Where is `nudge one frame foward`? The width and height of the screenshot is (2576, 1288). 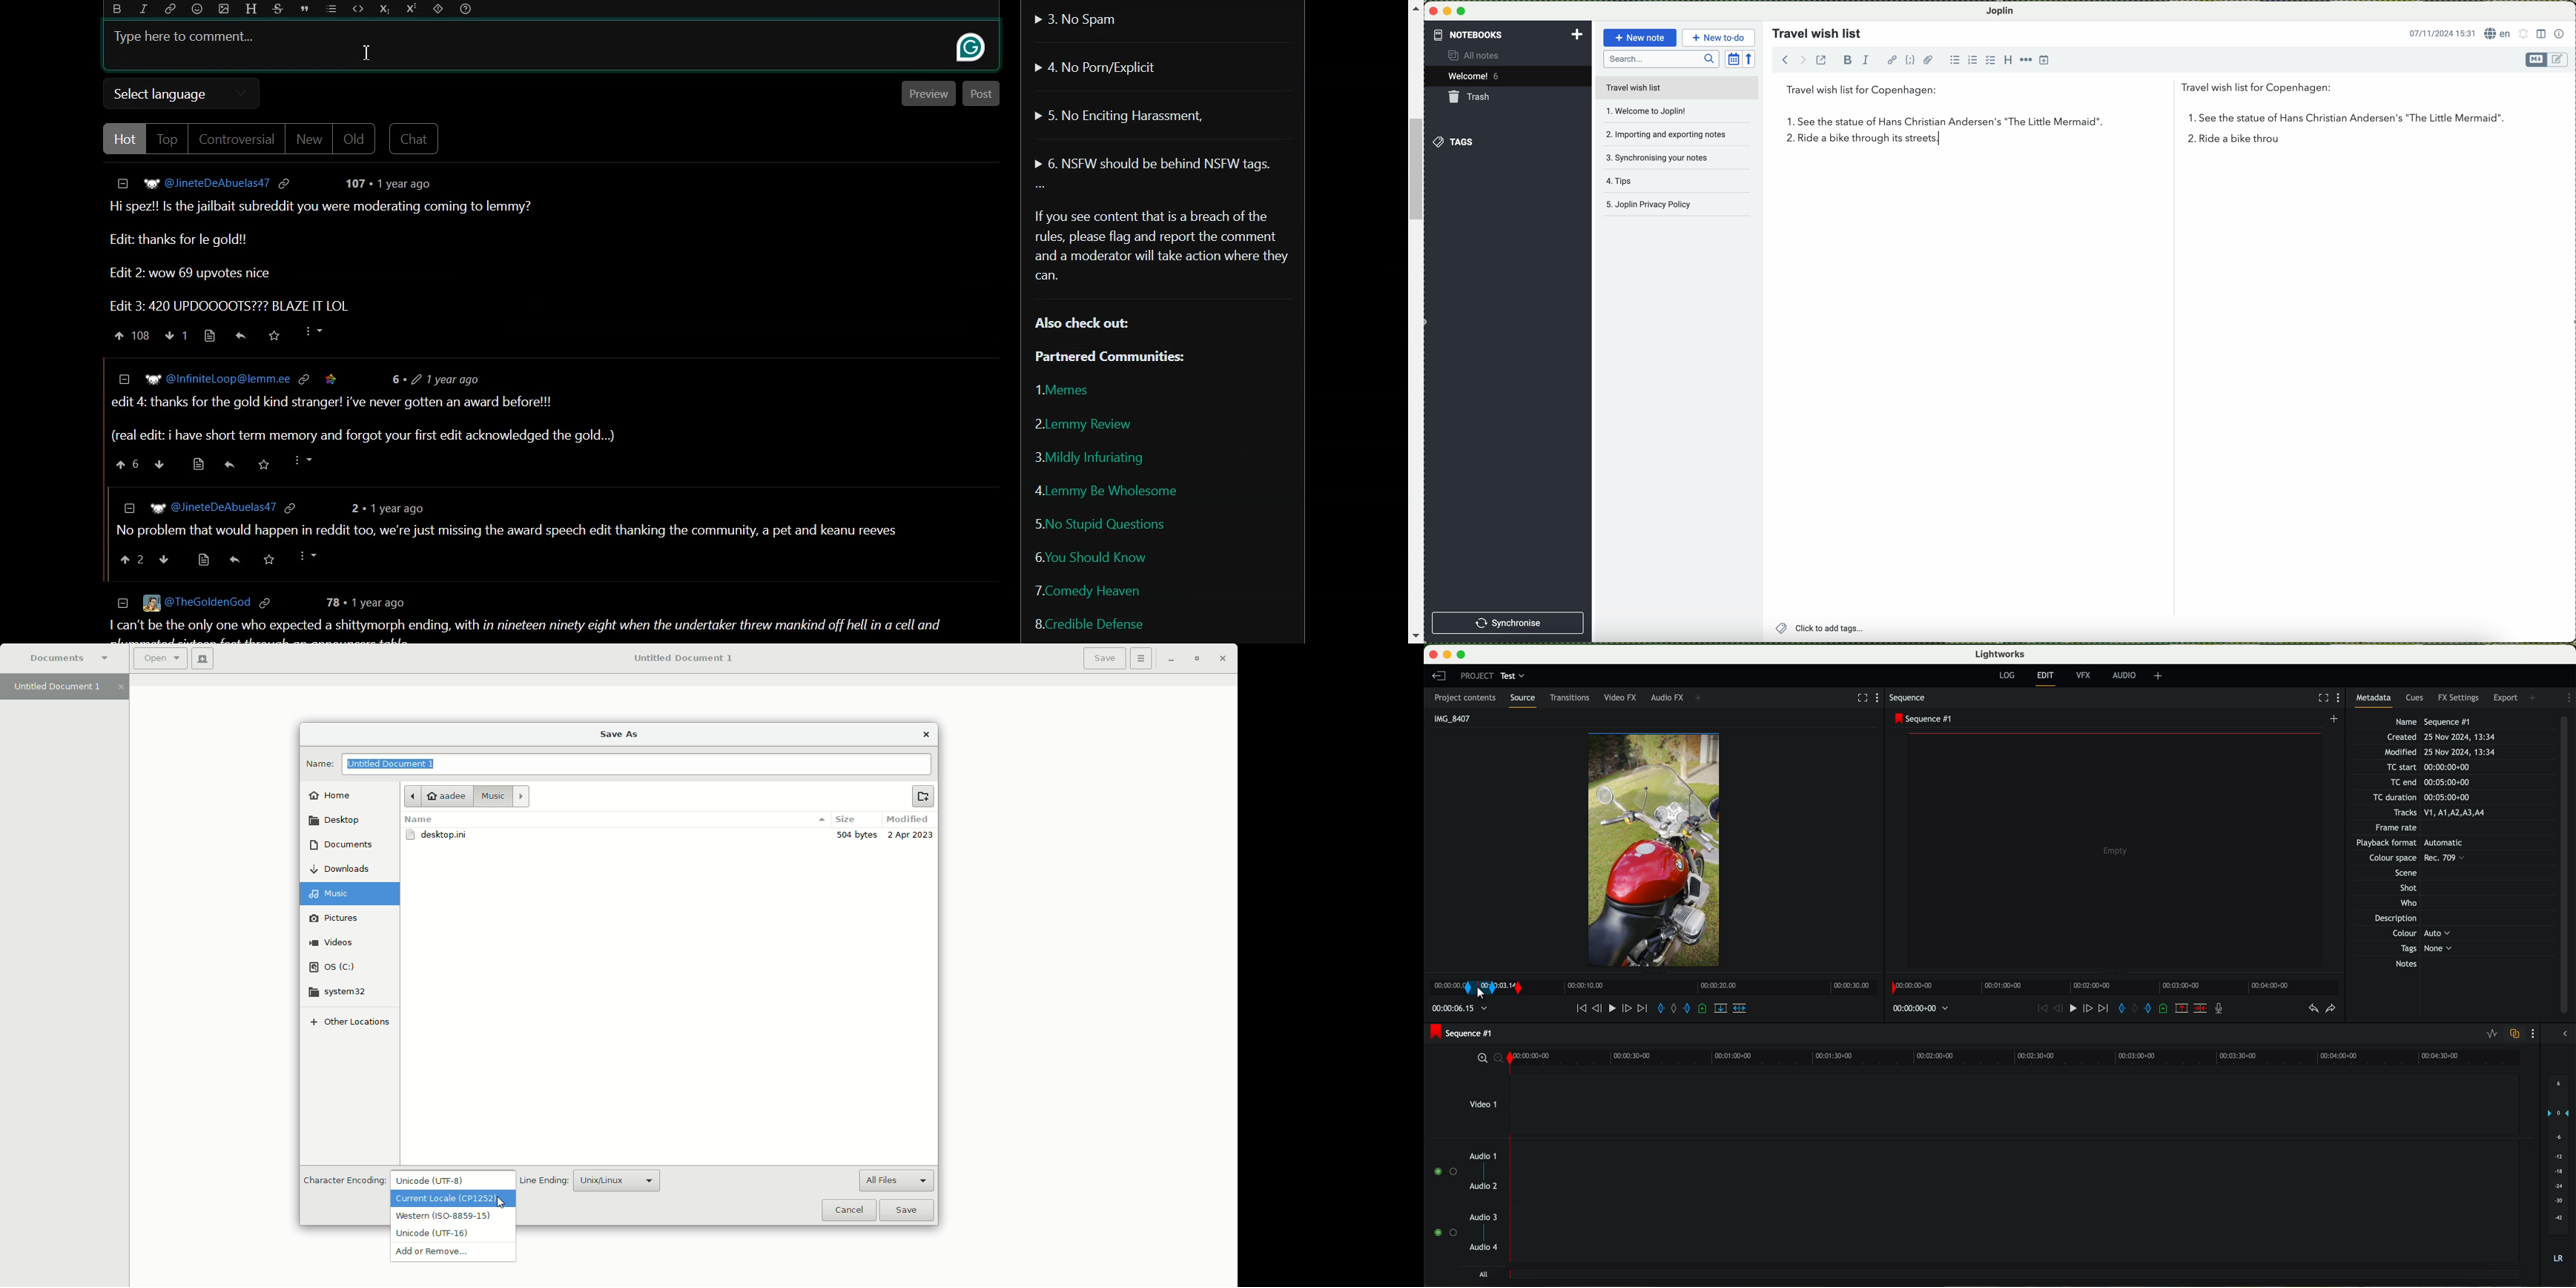 nudge one frame foward is located at coordinates (2086, 1008).